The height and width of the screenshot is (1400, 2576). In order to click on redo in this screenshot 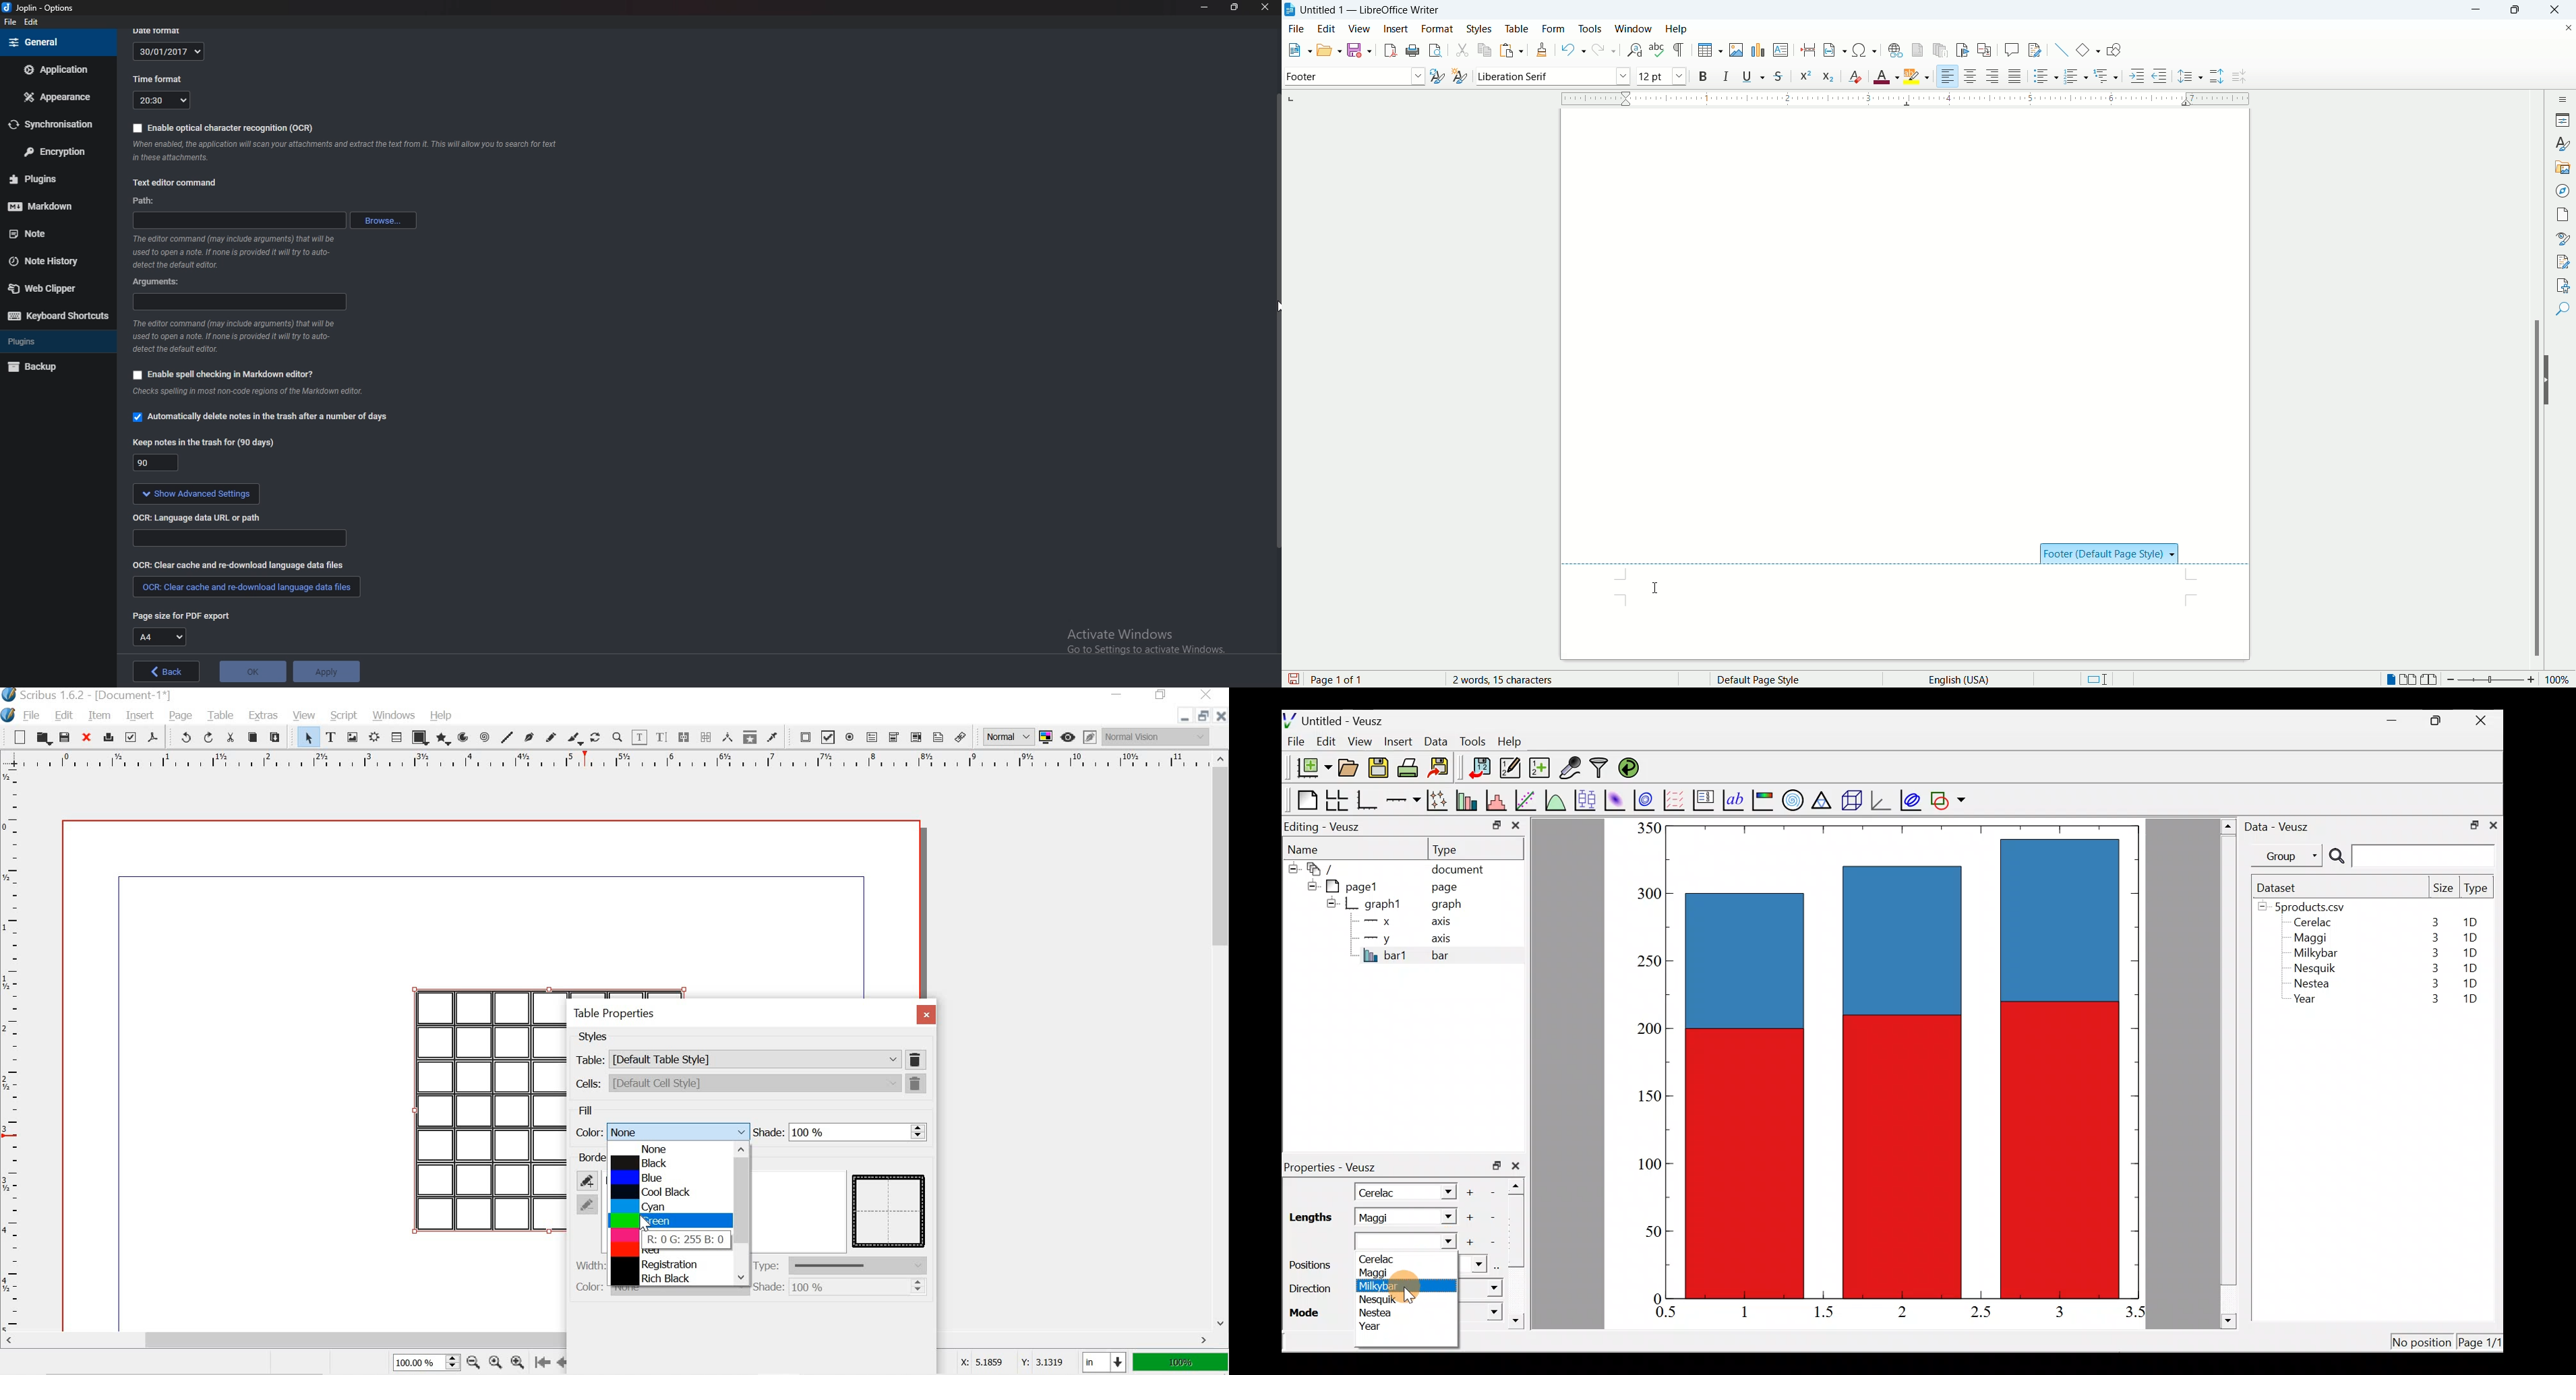, I will do `click(1602, 51)`.